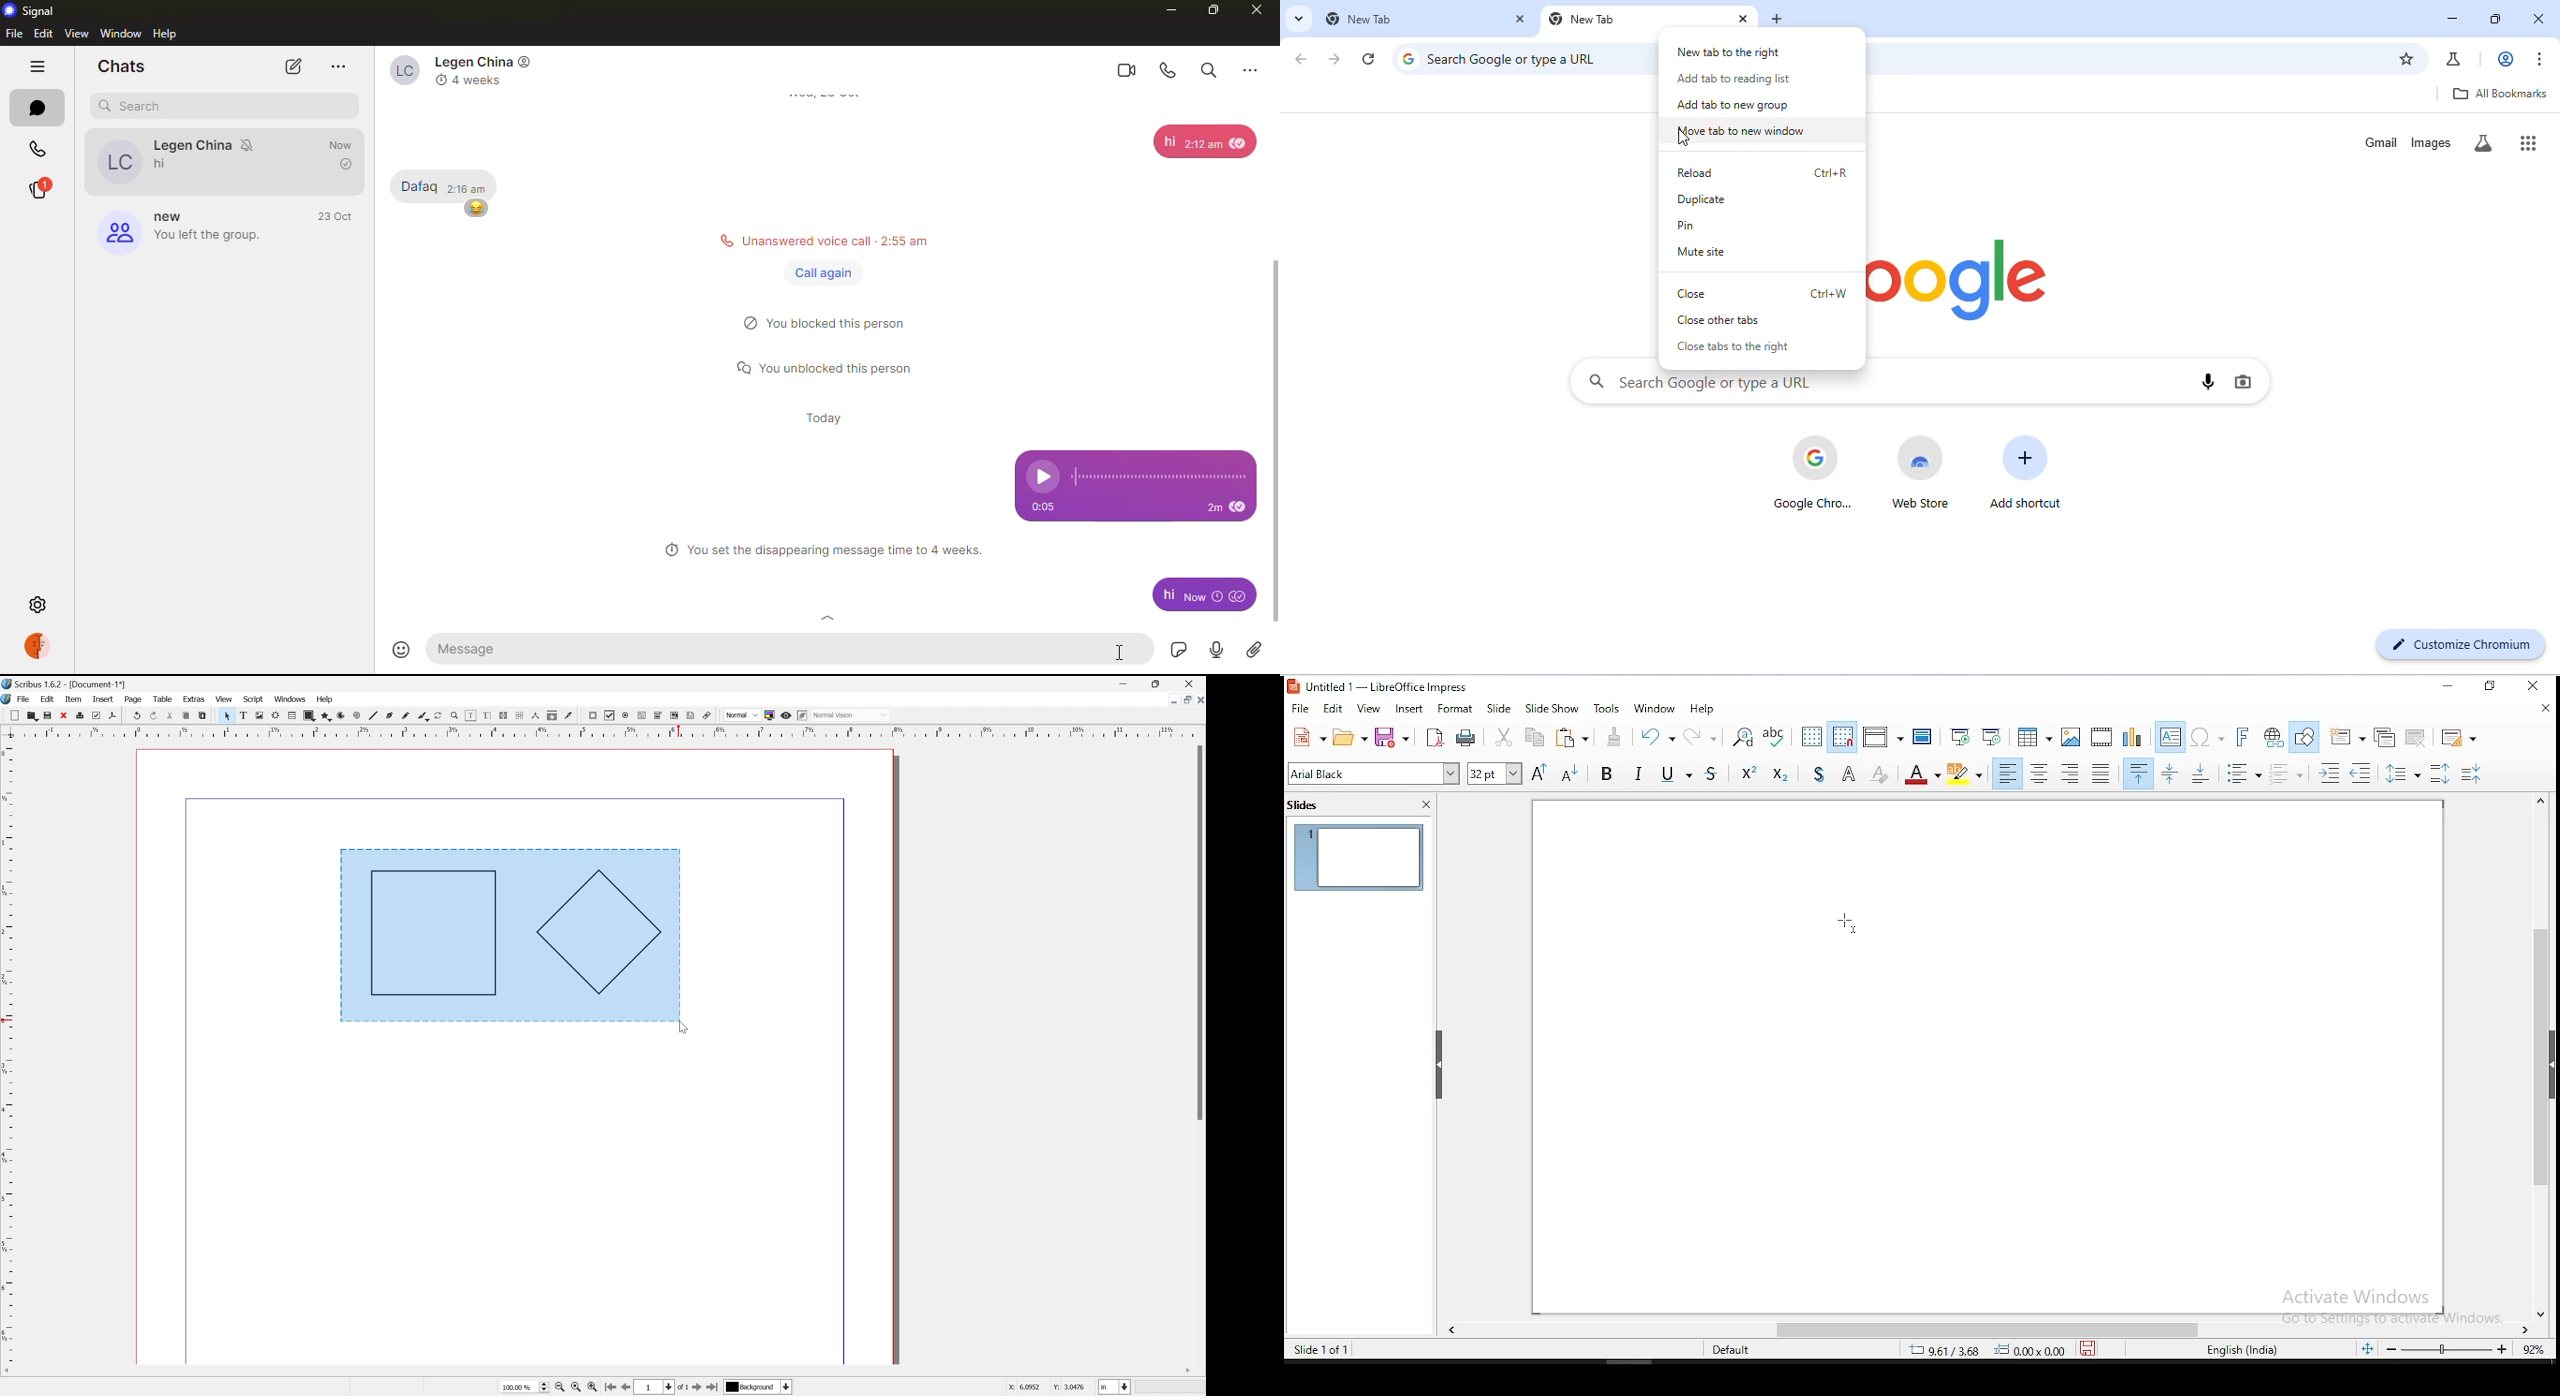 The image size is (2576, 1400). I want to click on slides, so click(1306, 807).